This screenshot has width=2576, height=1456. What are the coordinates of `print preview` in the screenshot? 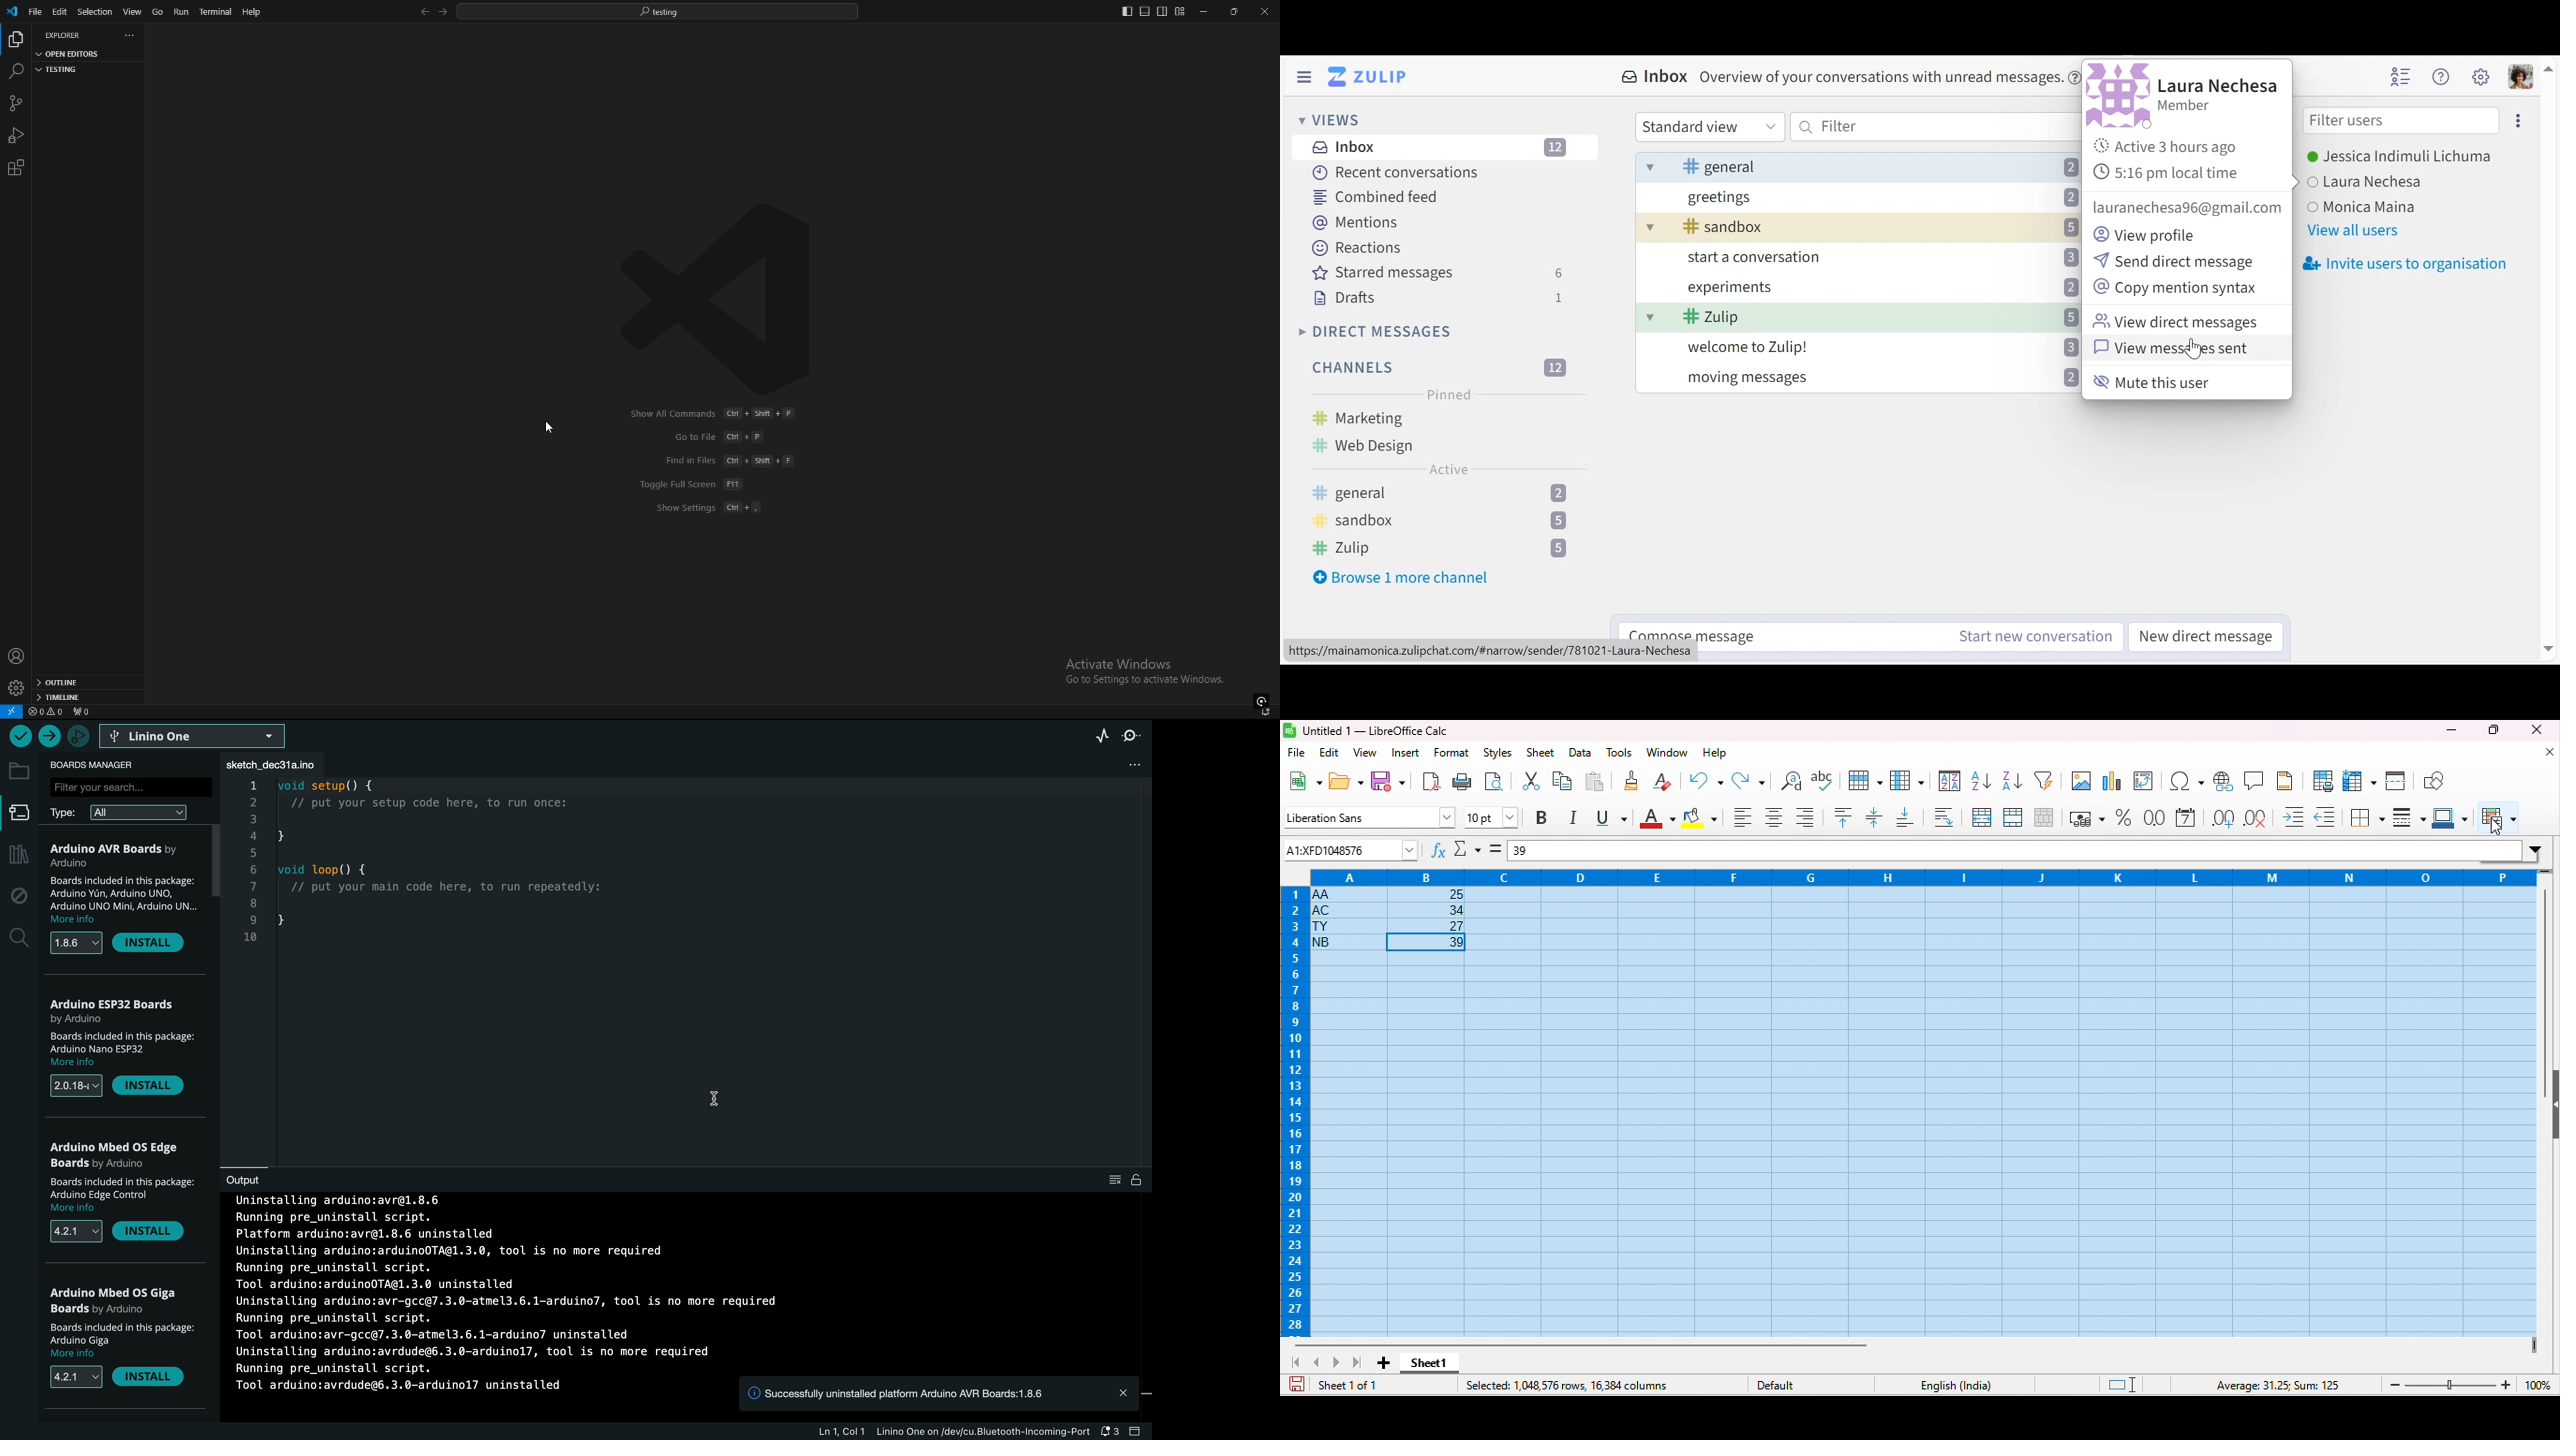 It's located at (1496, 782).